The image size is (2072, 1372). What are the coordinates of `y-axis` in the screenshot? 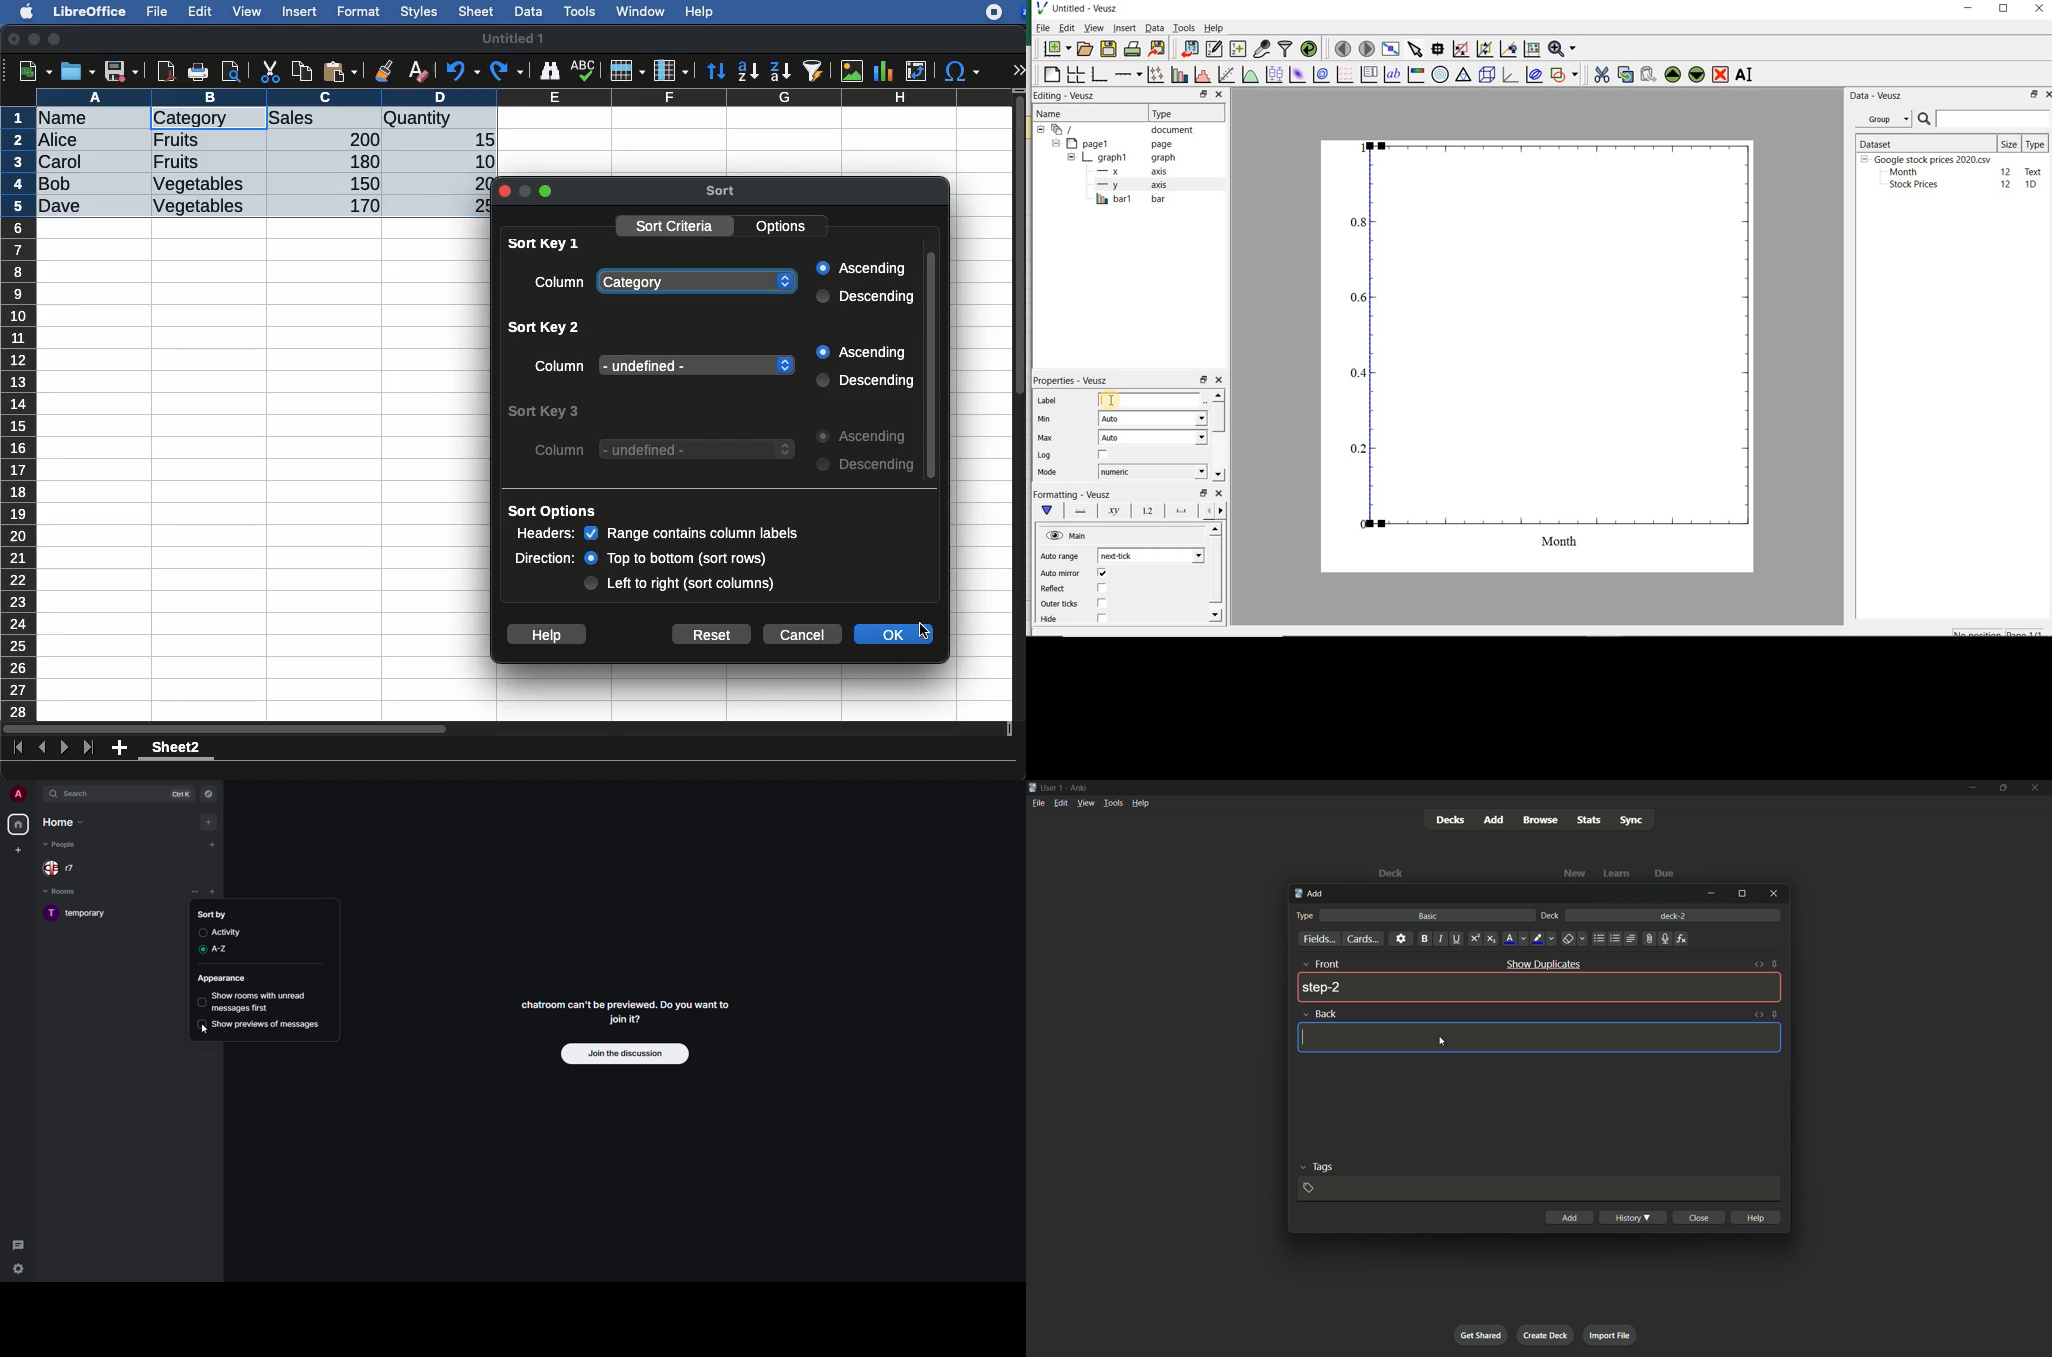 It's located at (1130, 186).